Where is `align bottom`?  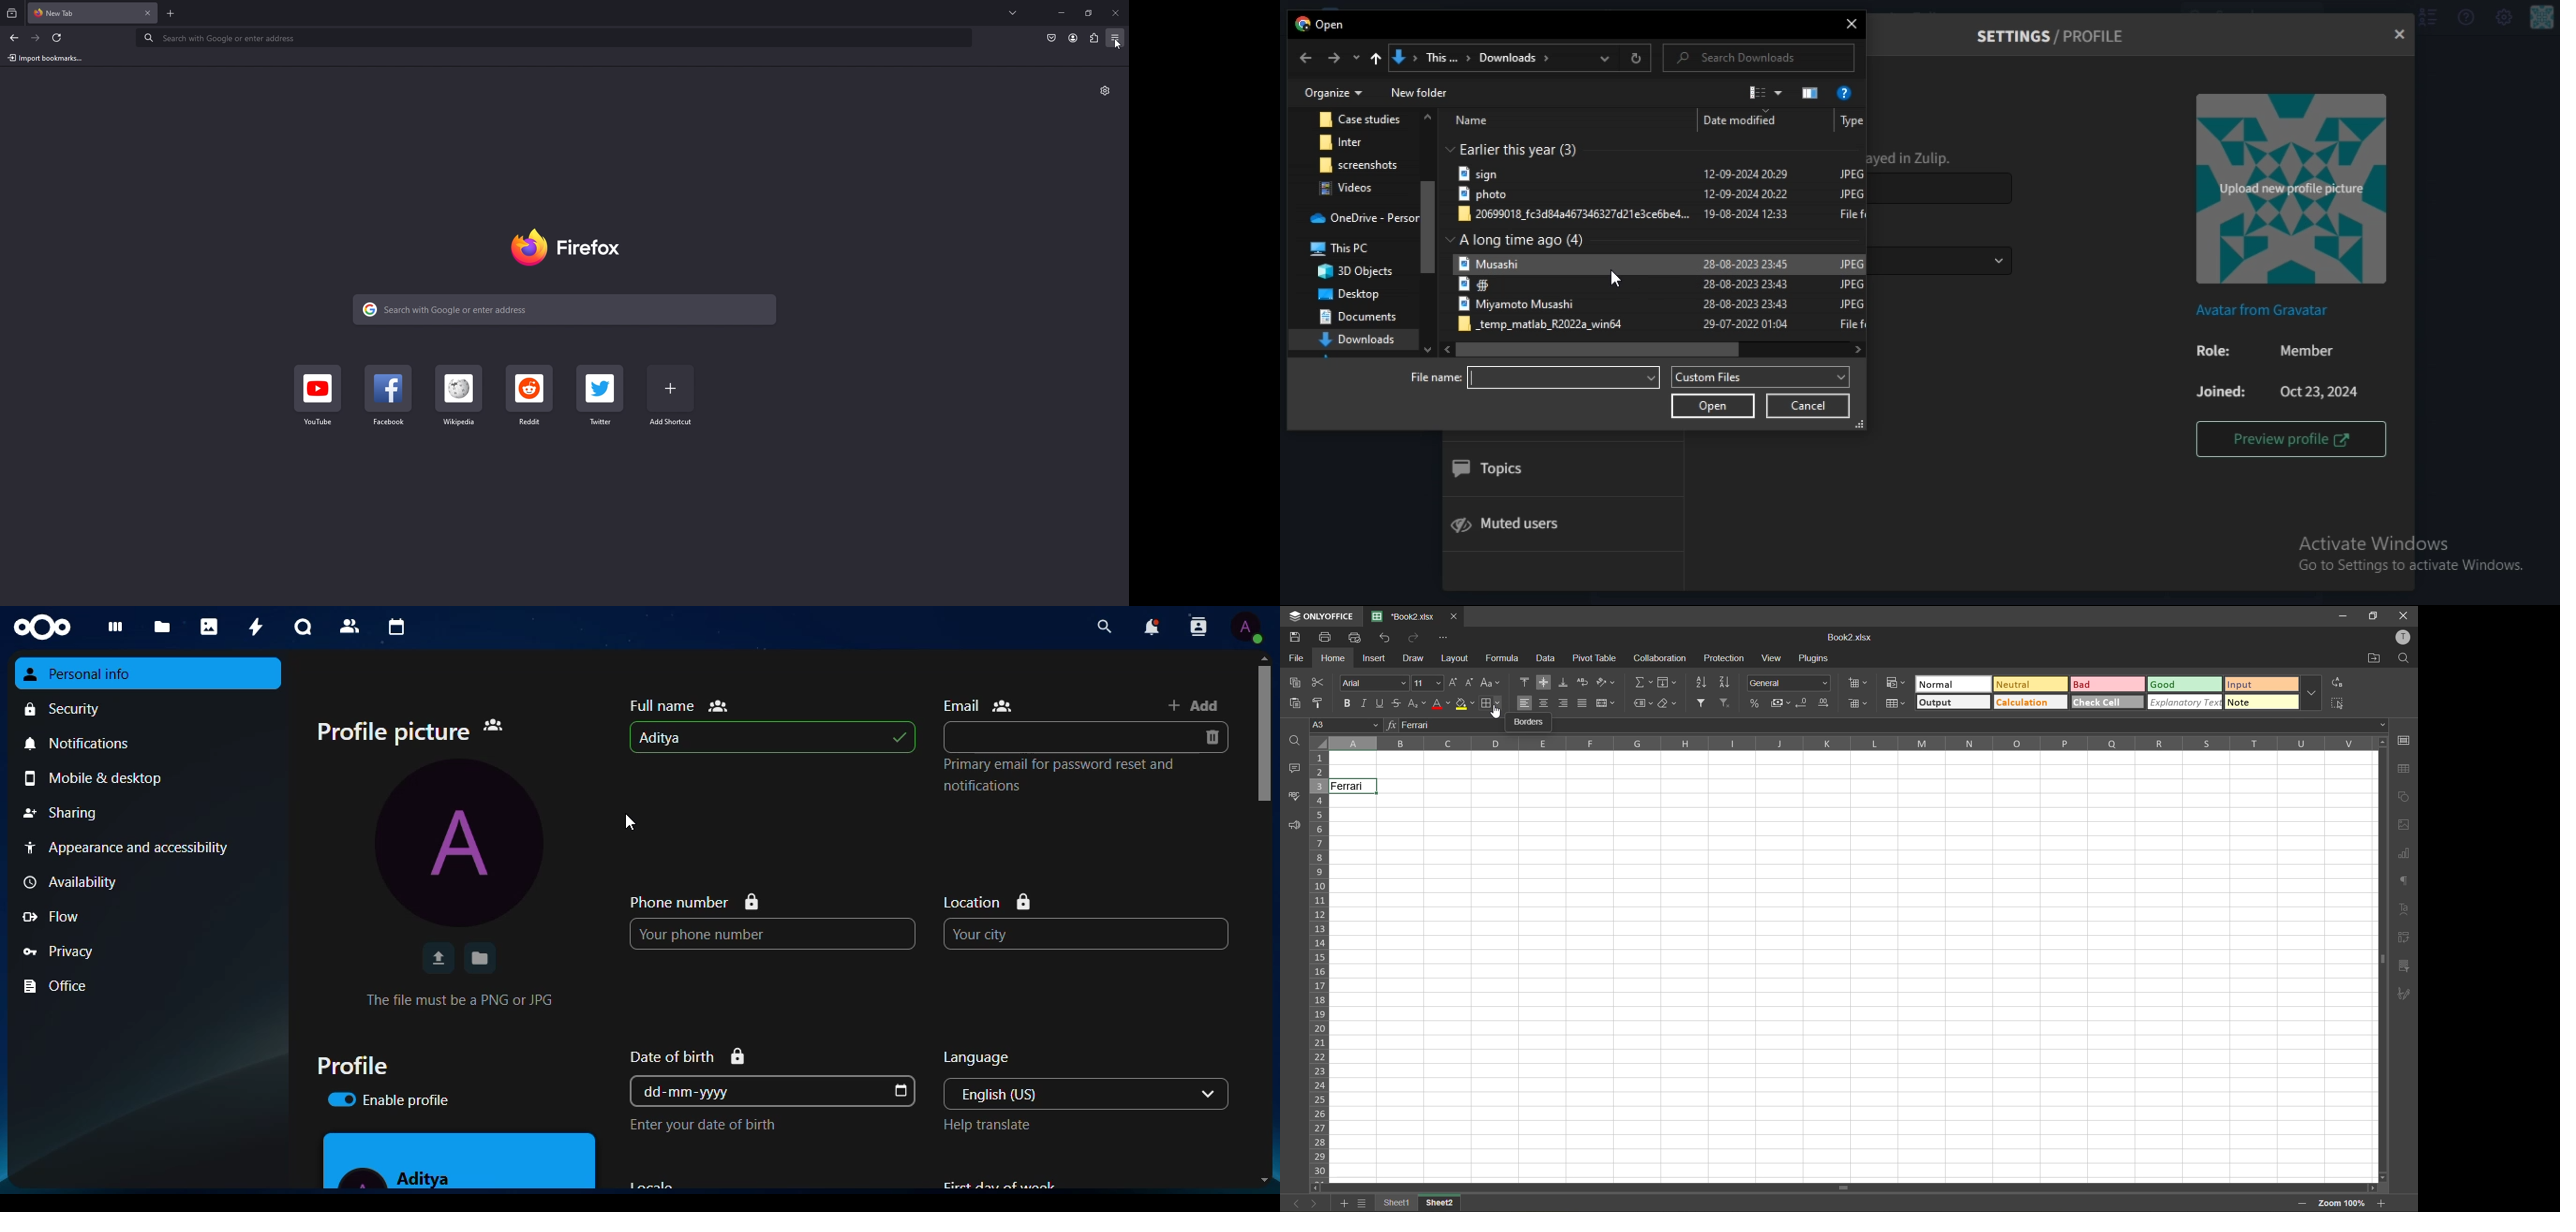 align bottom is located at coordinates (1564, 682).